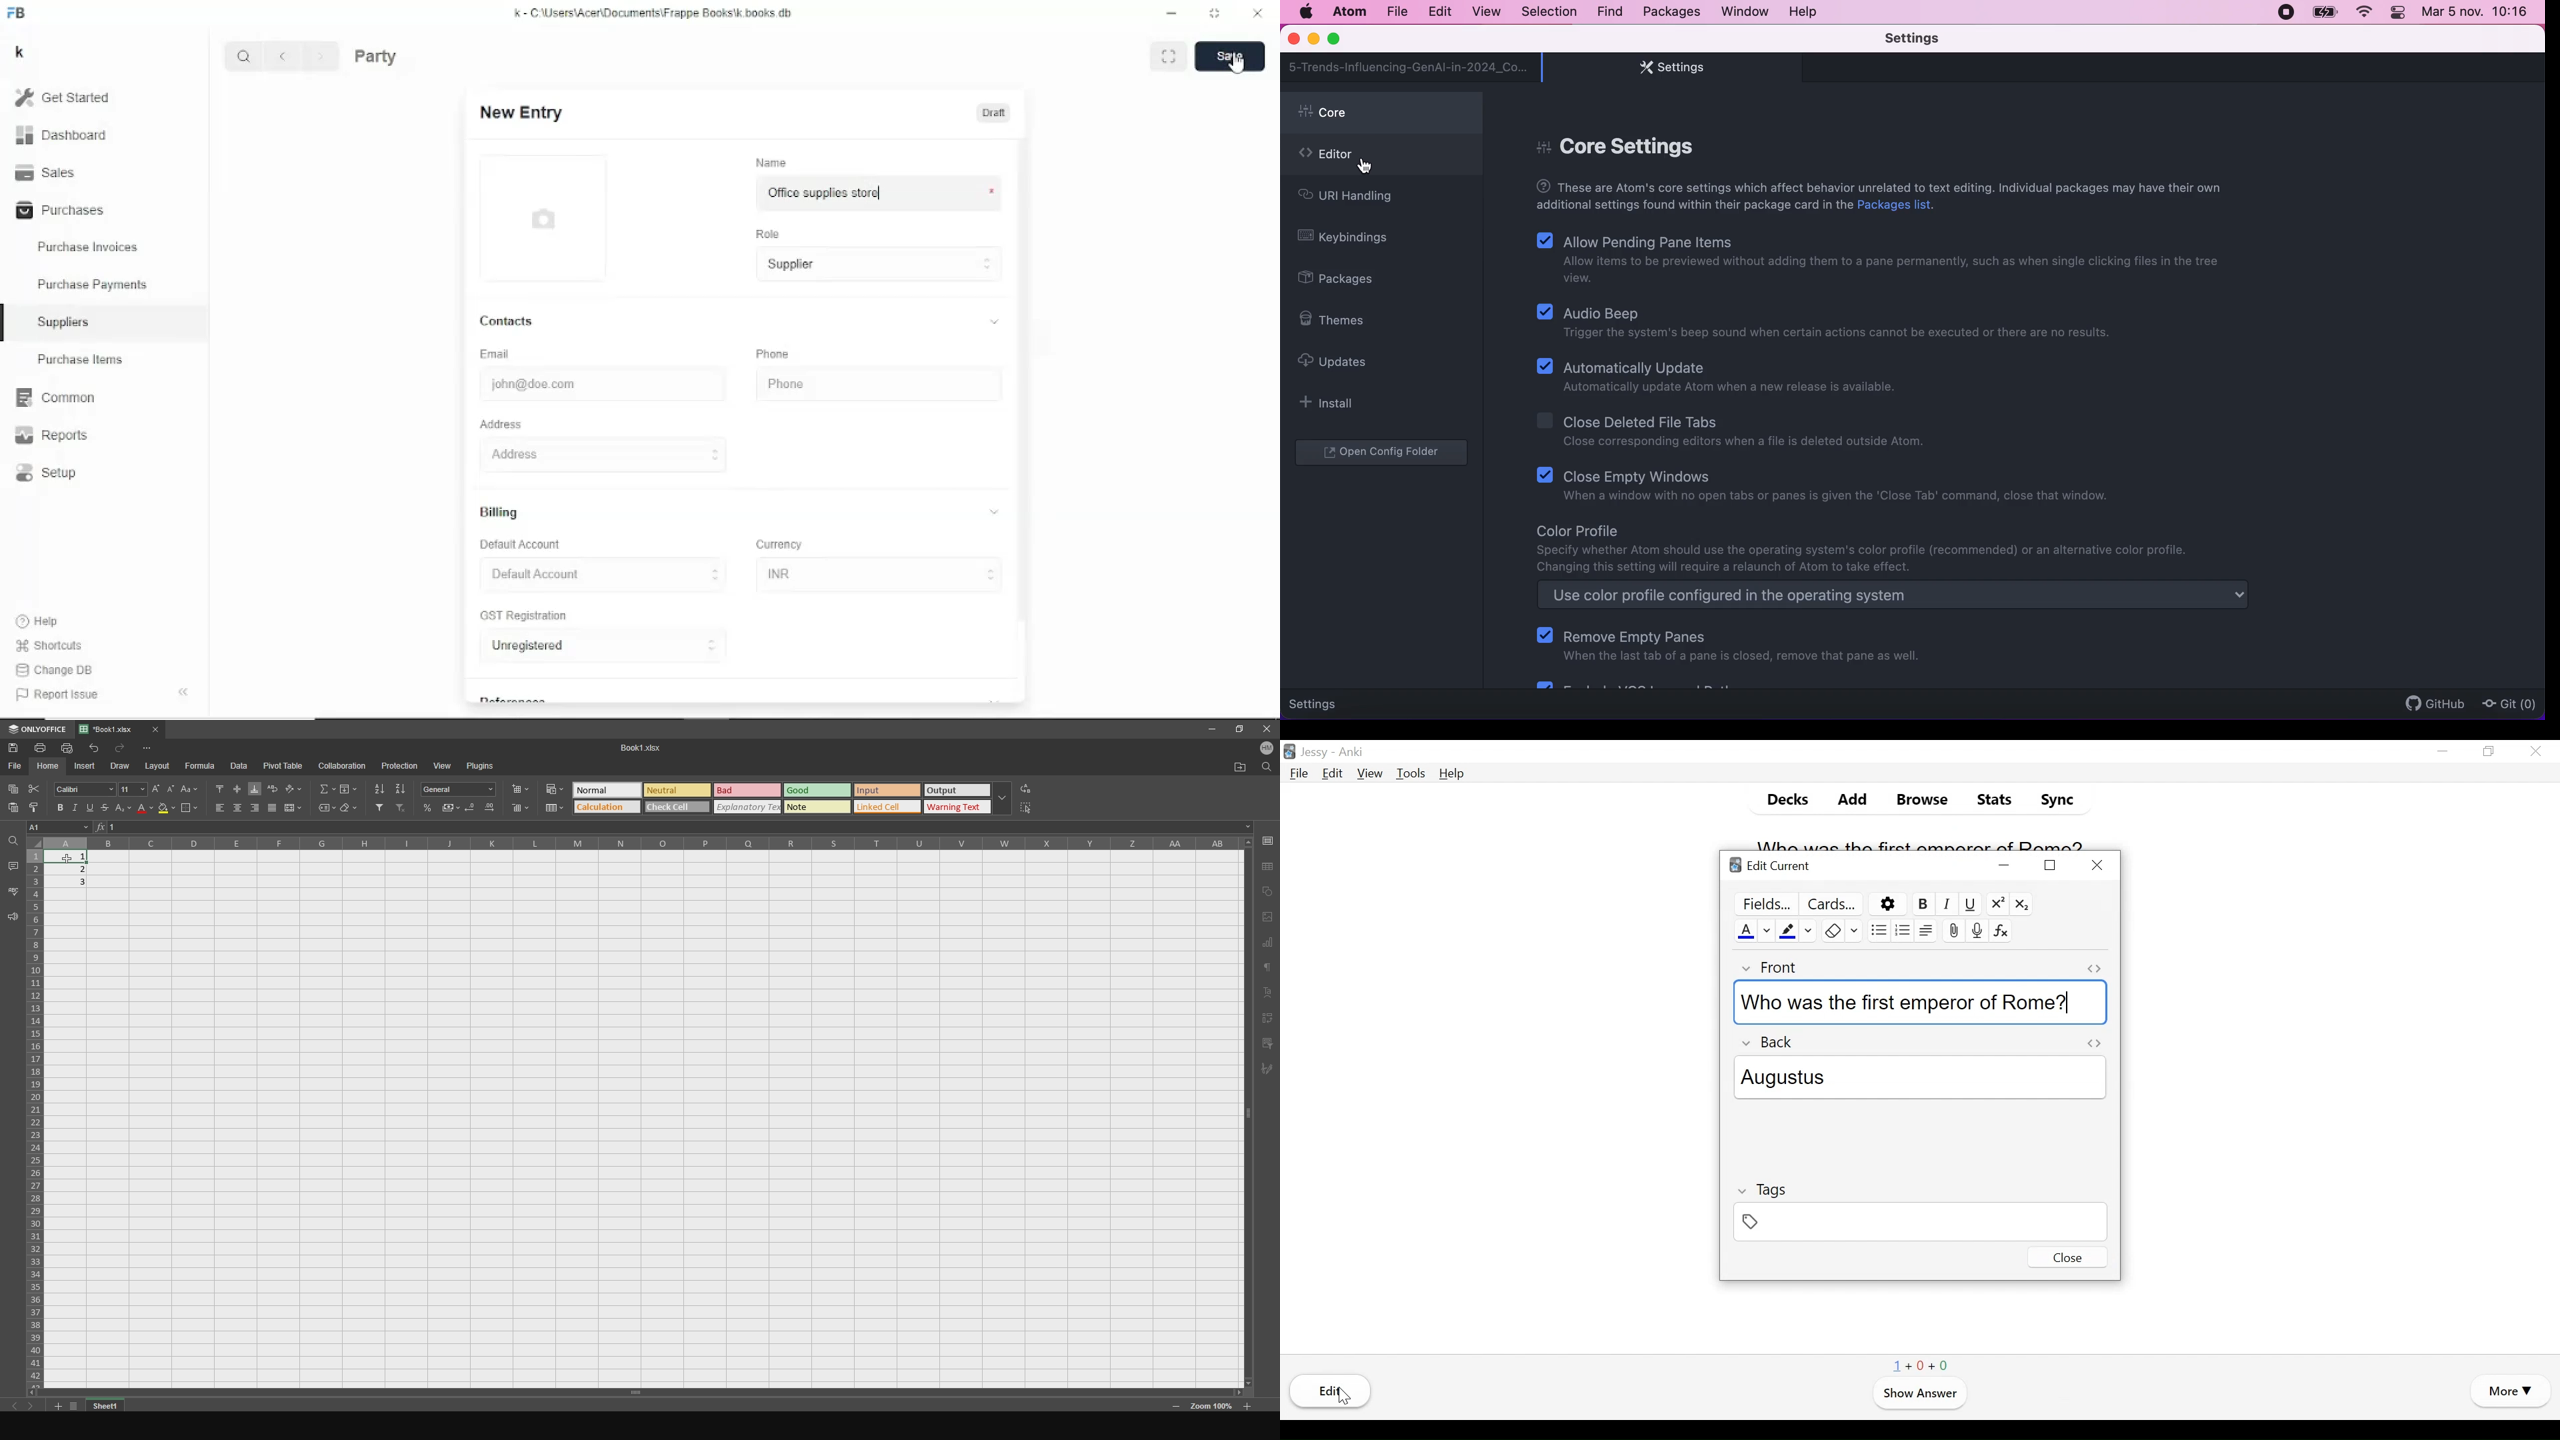  Describe the element at coordinates (741, 512) in the screenshot. I see `Billing` at that location.